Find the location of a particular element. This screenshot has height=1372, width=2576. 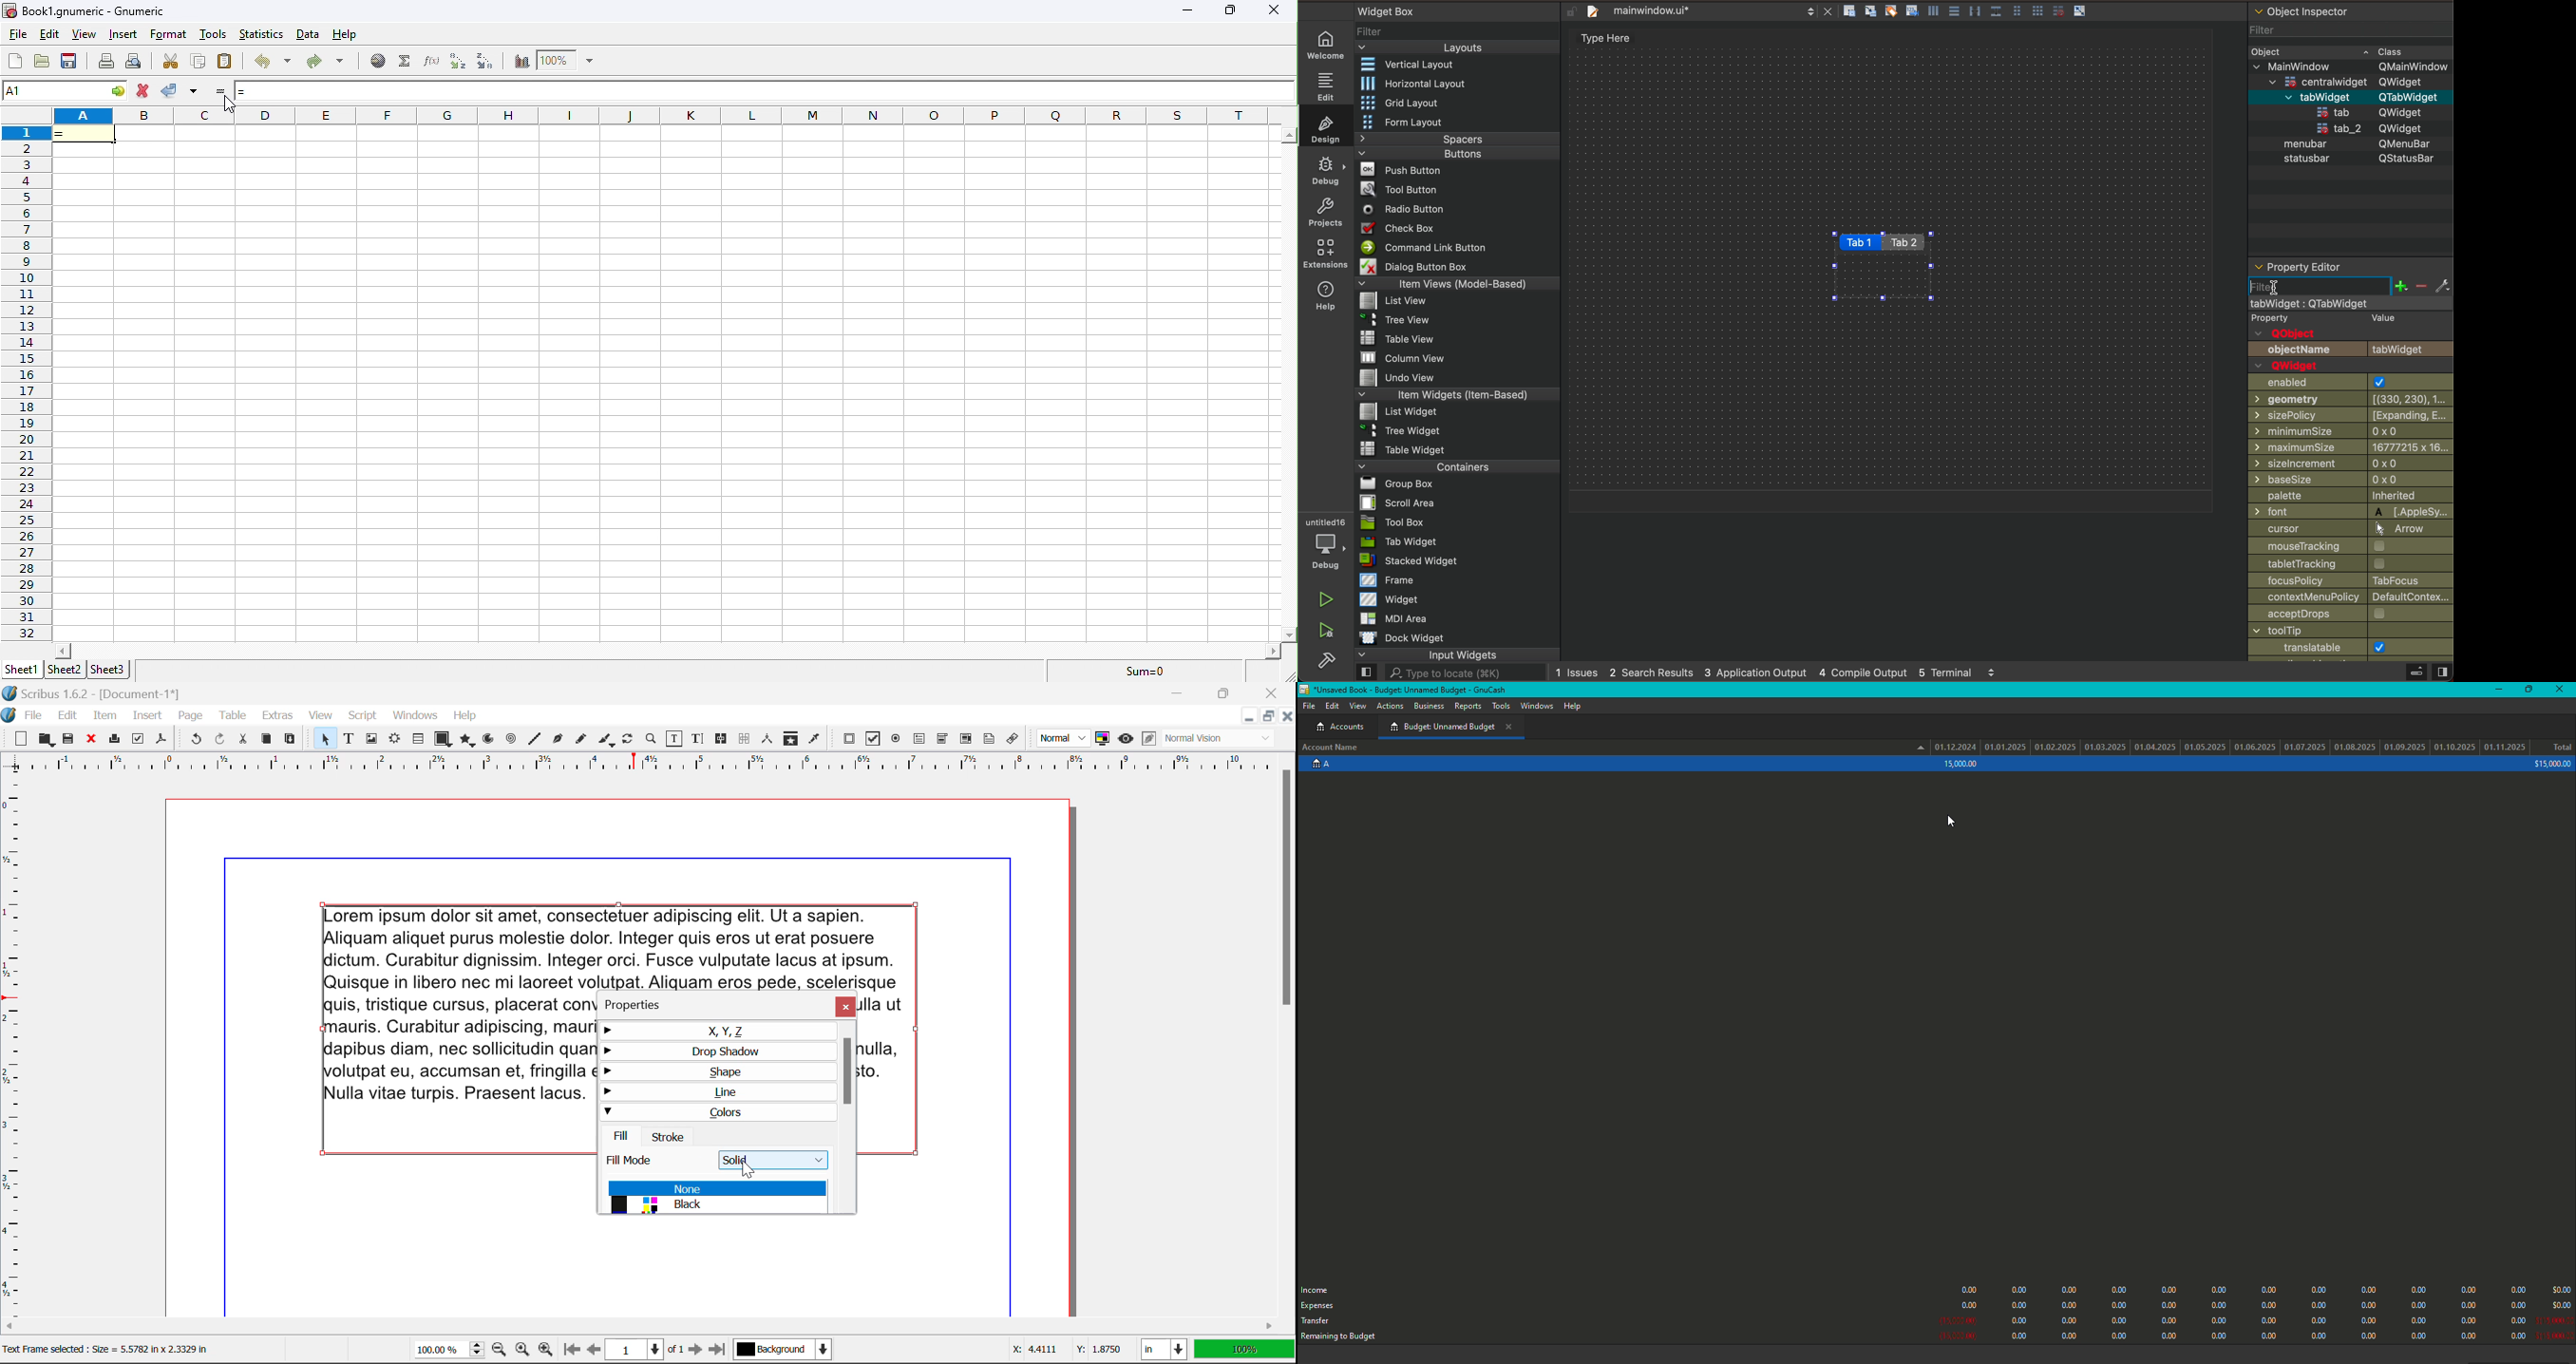

 Form Layout is located at coordinates (1404, 122).